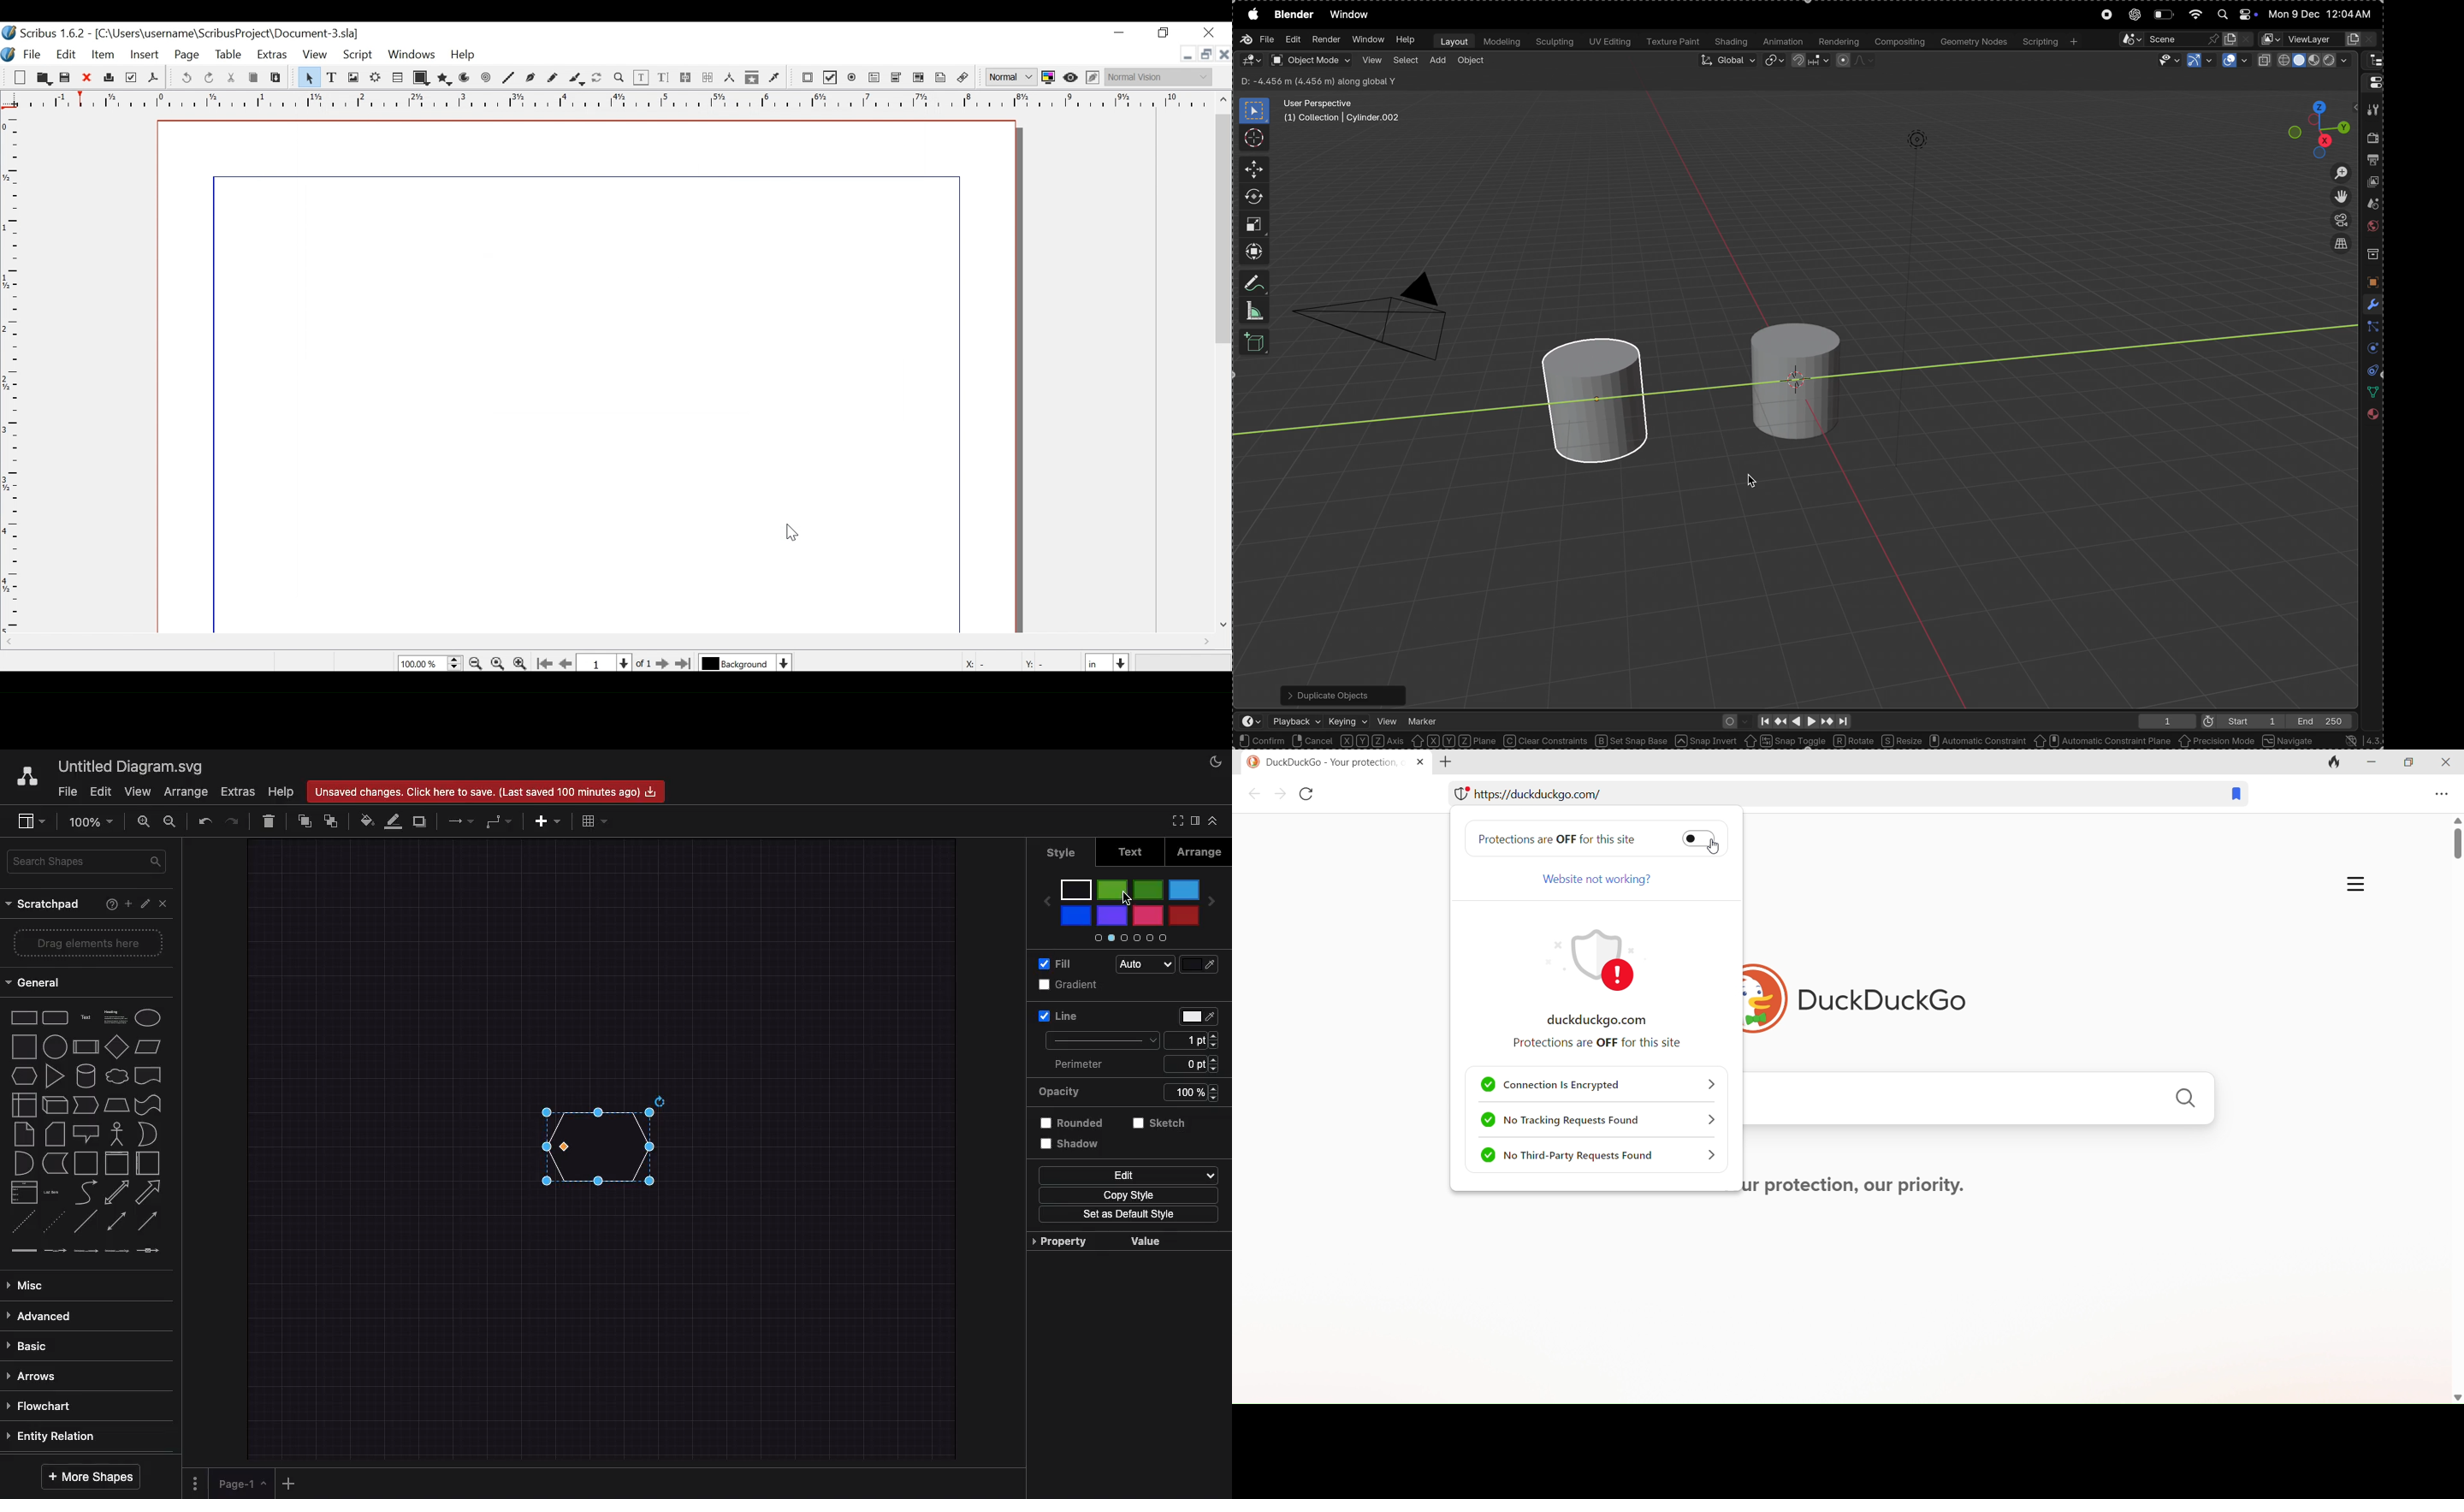 The width and height of the screenshot is (2464, 1512). What do you see at coordinates (10, 388) in the screenshot?
I see `` at bounding box center [10, 388].